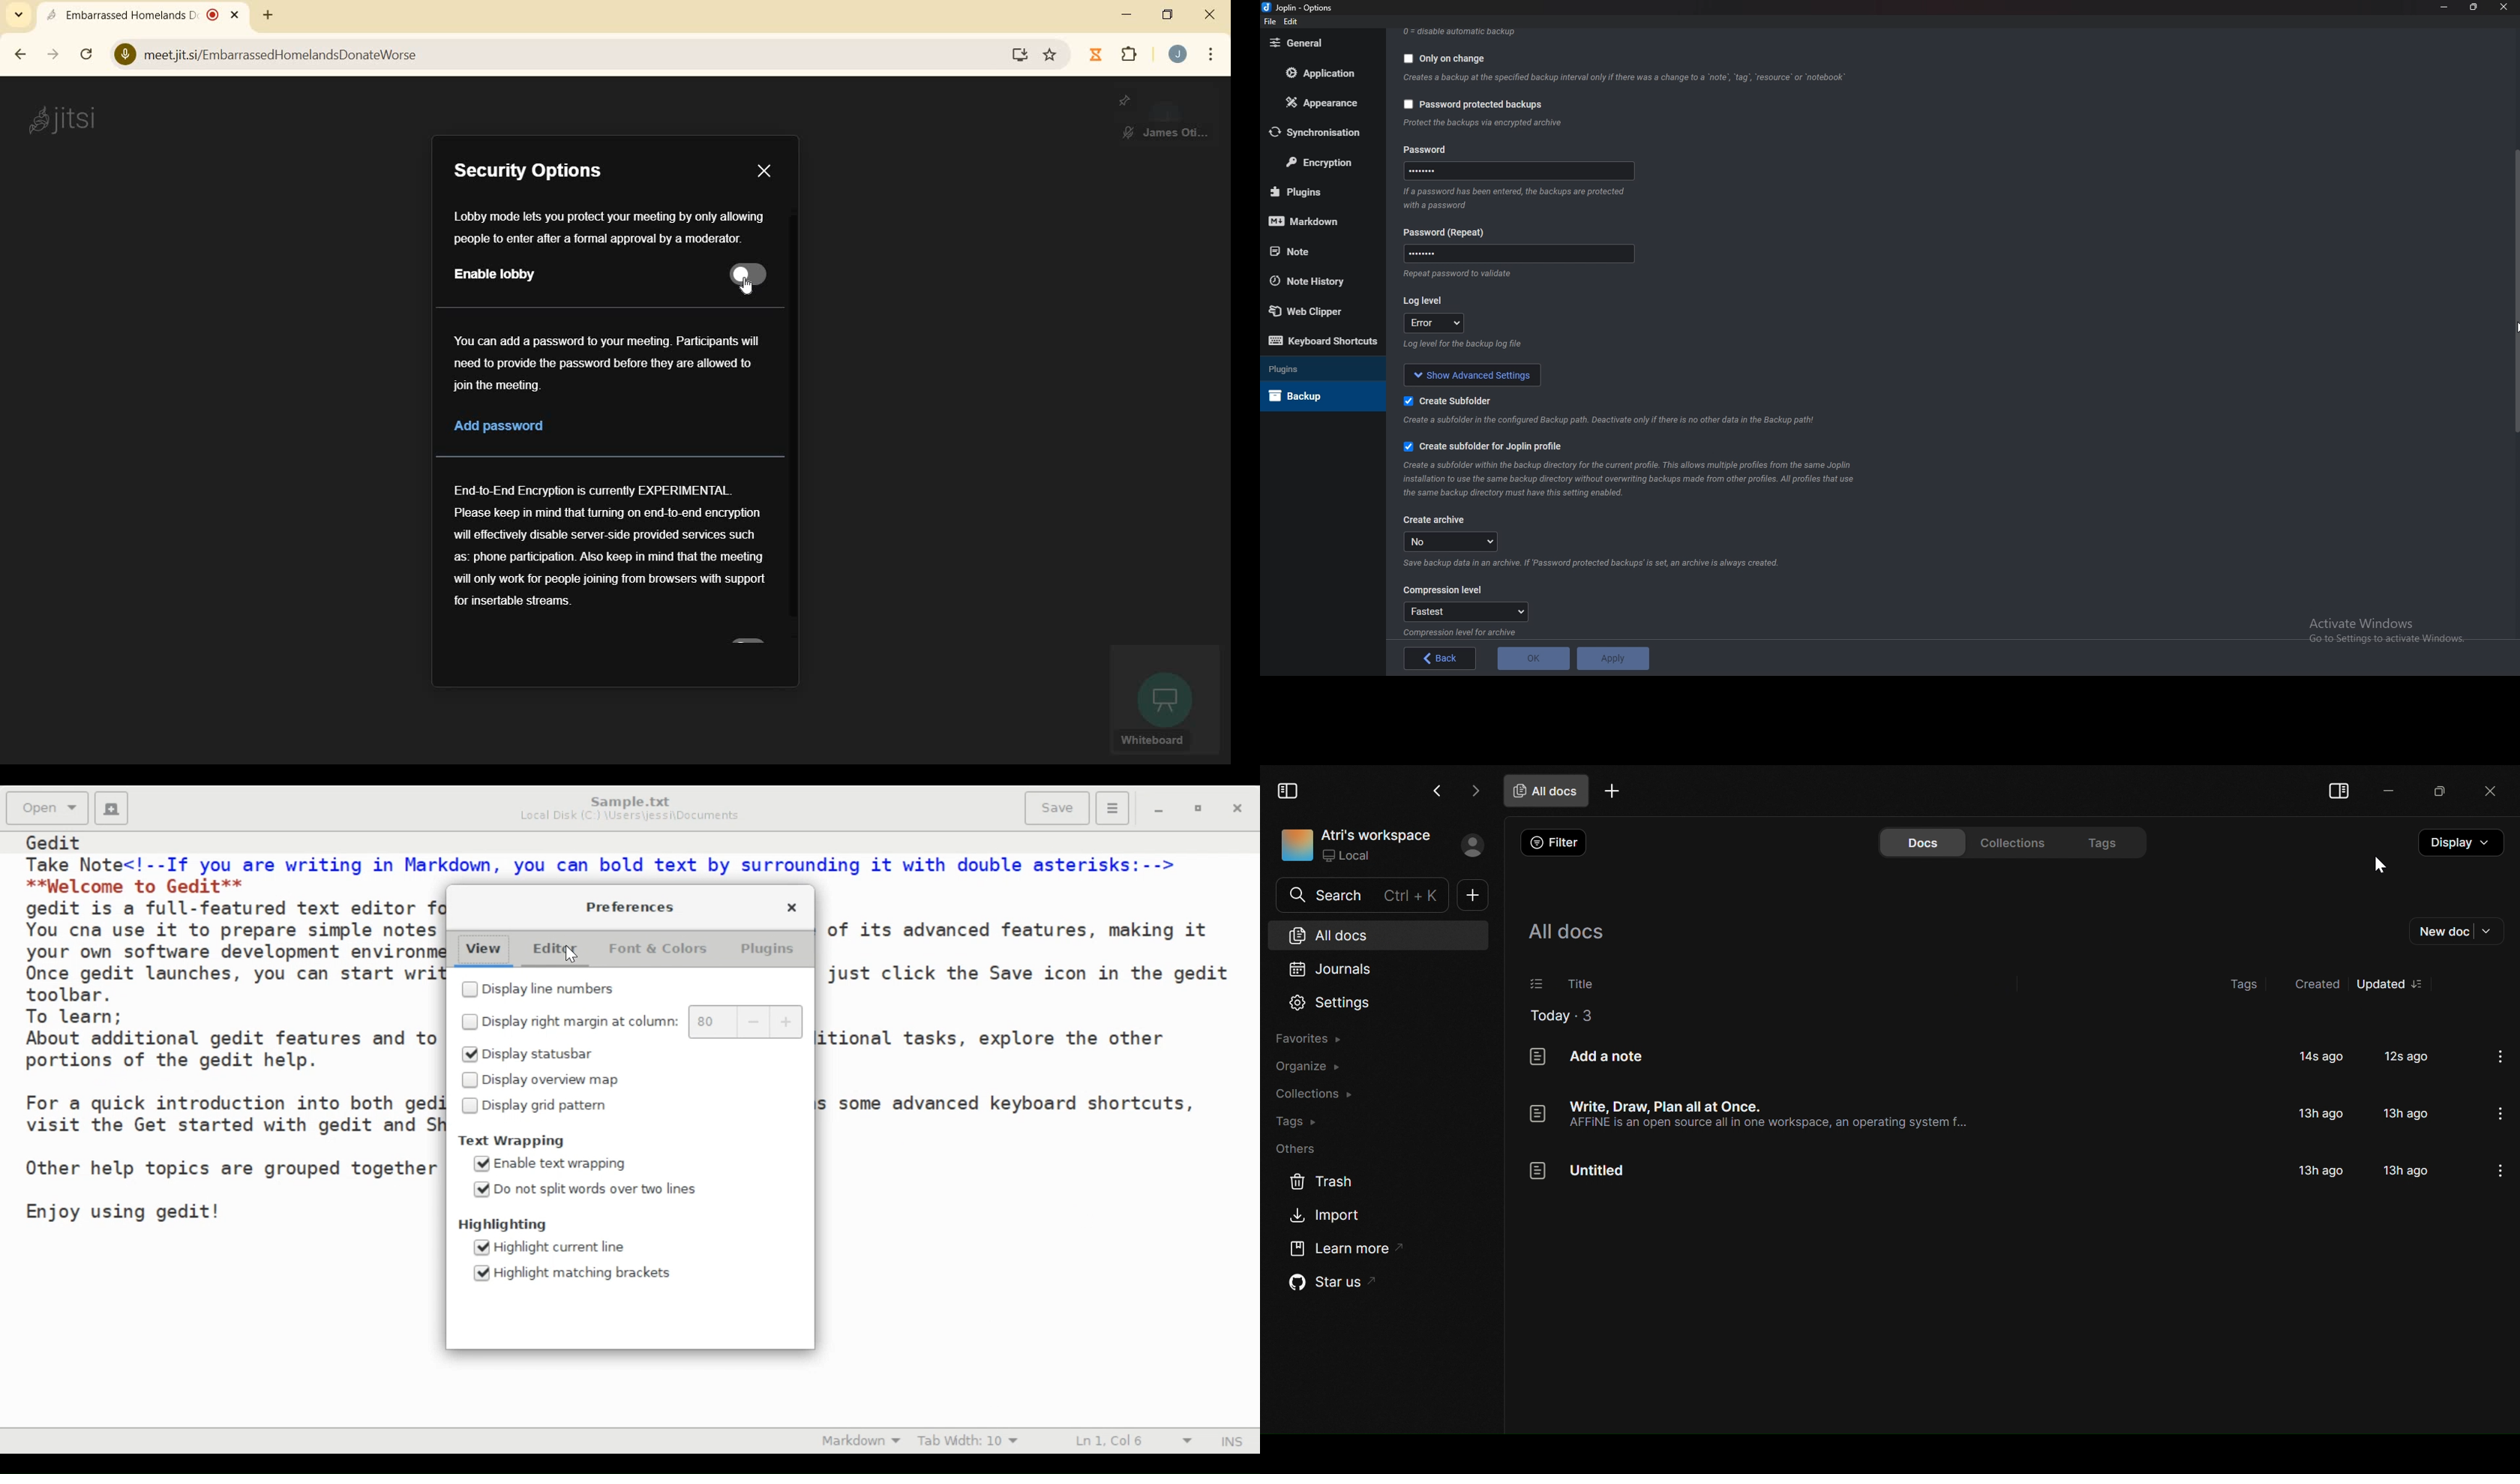 The width and height of the screenshot is (2520, 1484). I want to click on Preferences, so click(627, 908).